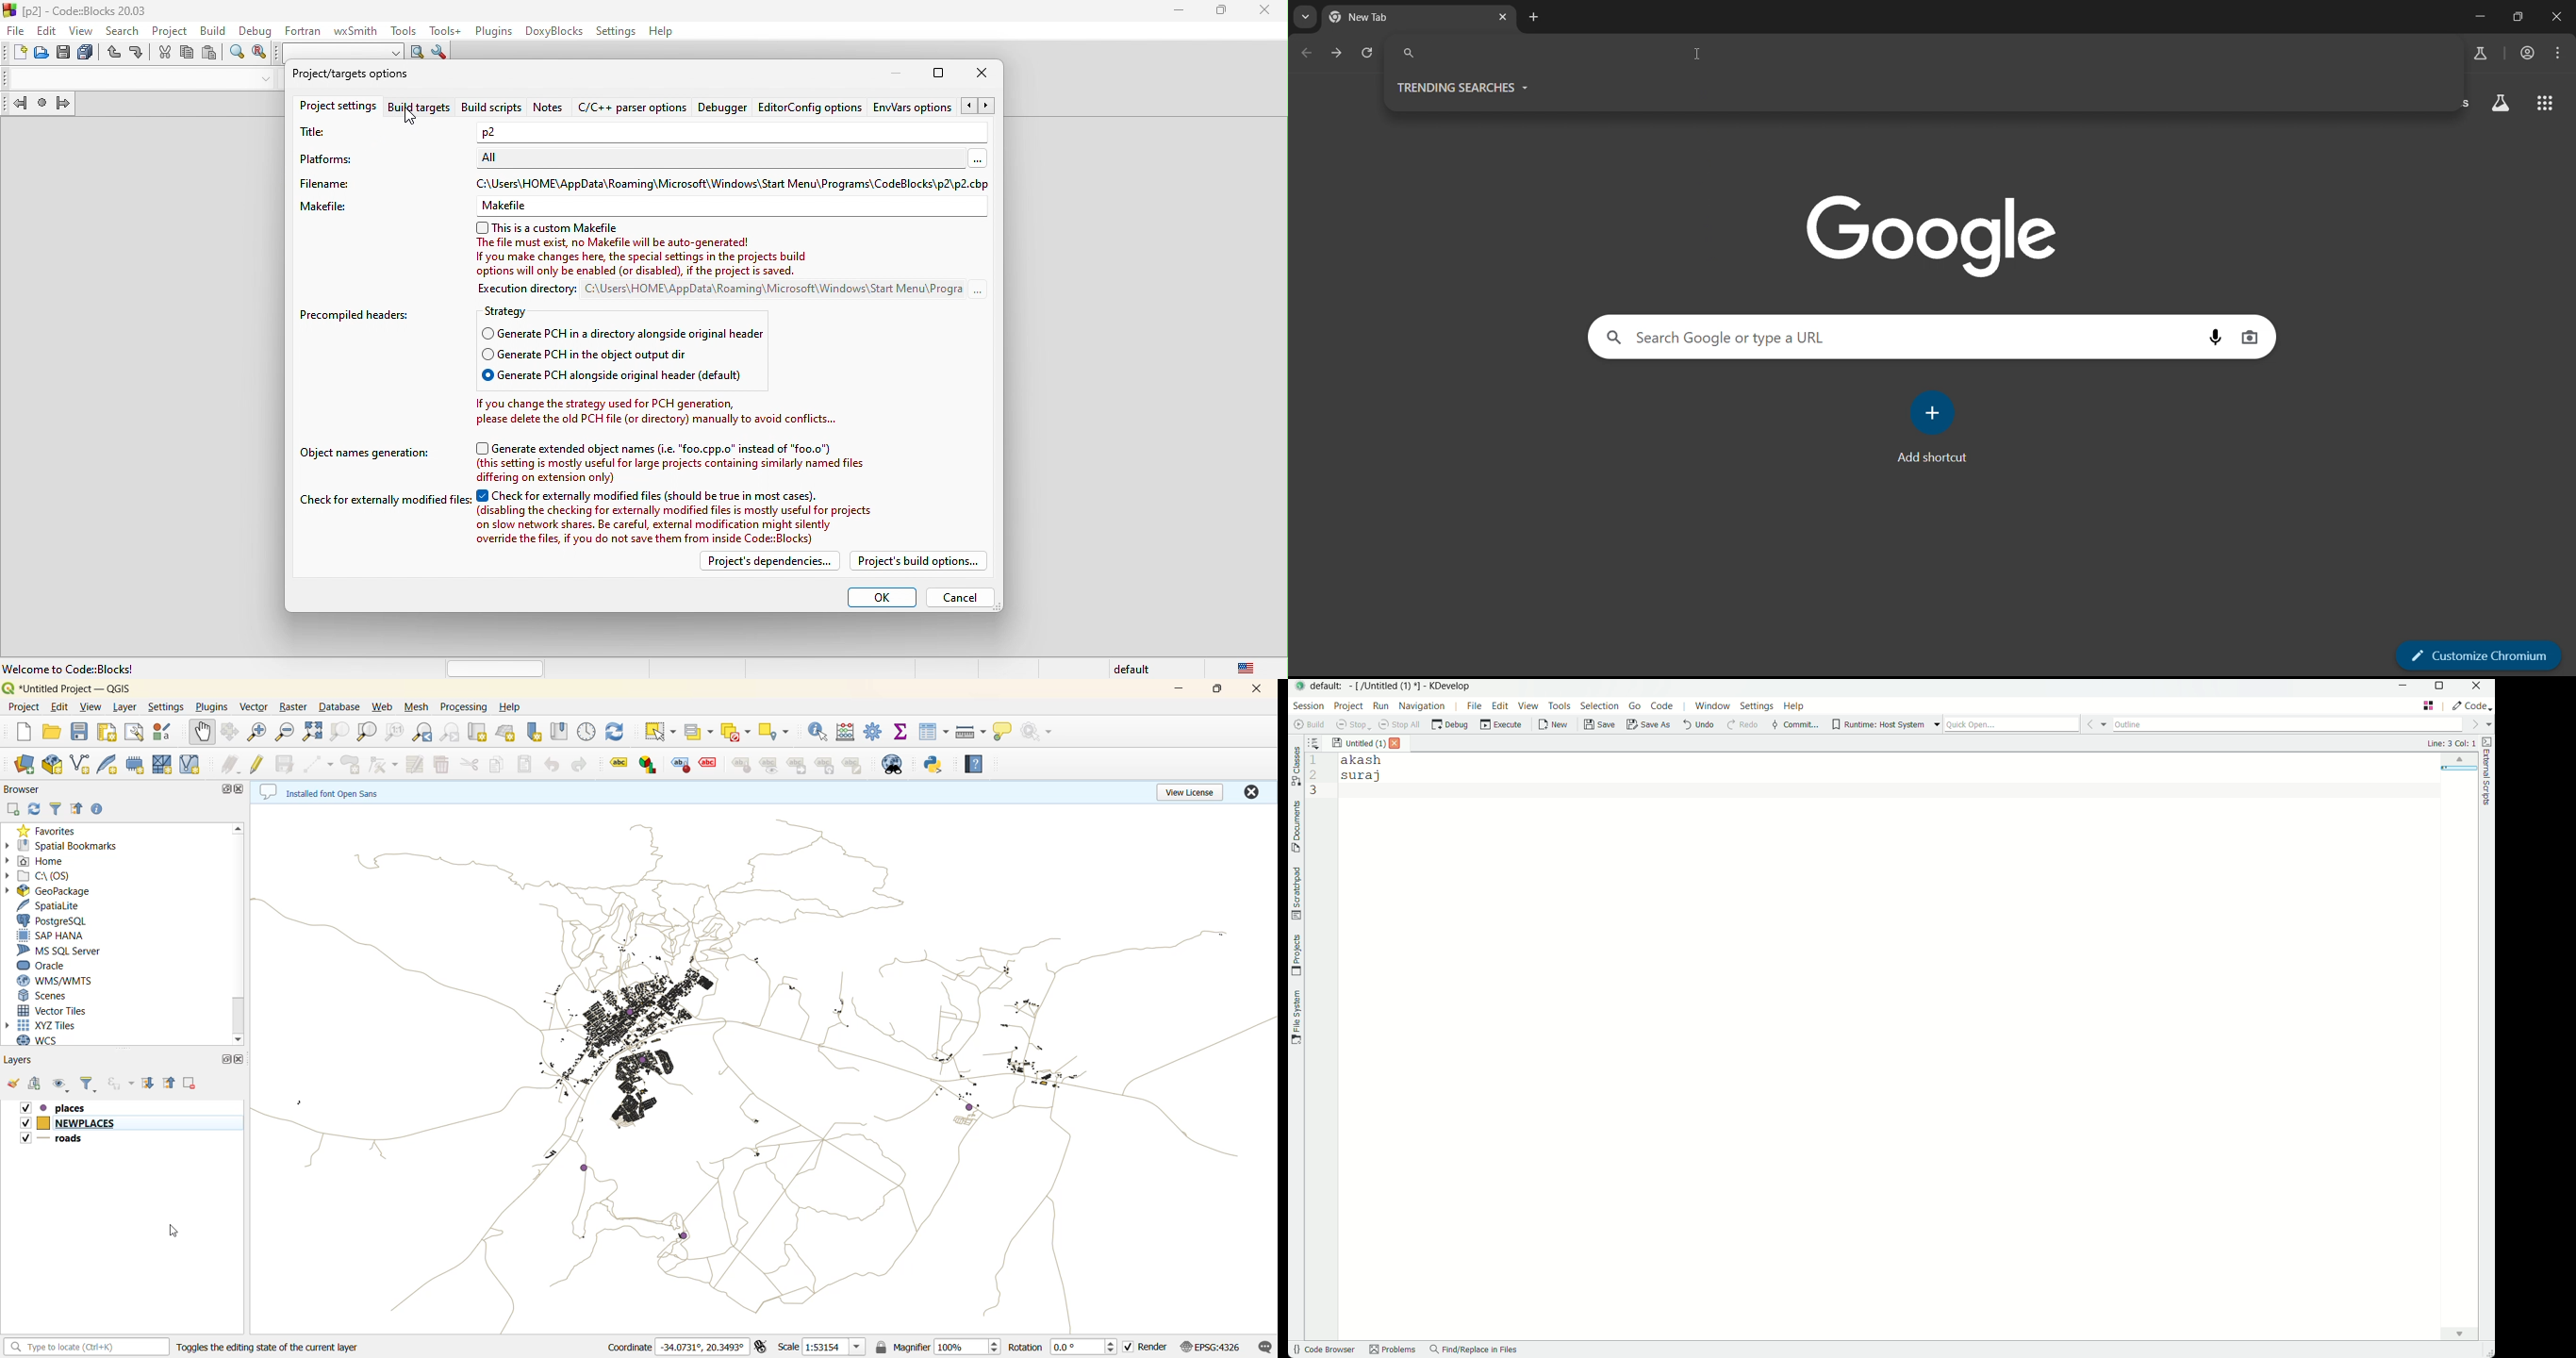 This screenshot has width=2576, height=1372. Describe the element at coordinates (341, 708) in the screenshot. I see `database` at that location.